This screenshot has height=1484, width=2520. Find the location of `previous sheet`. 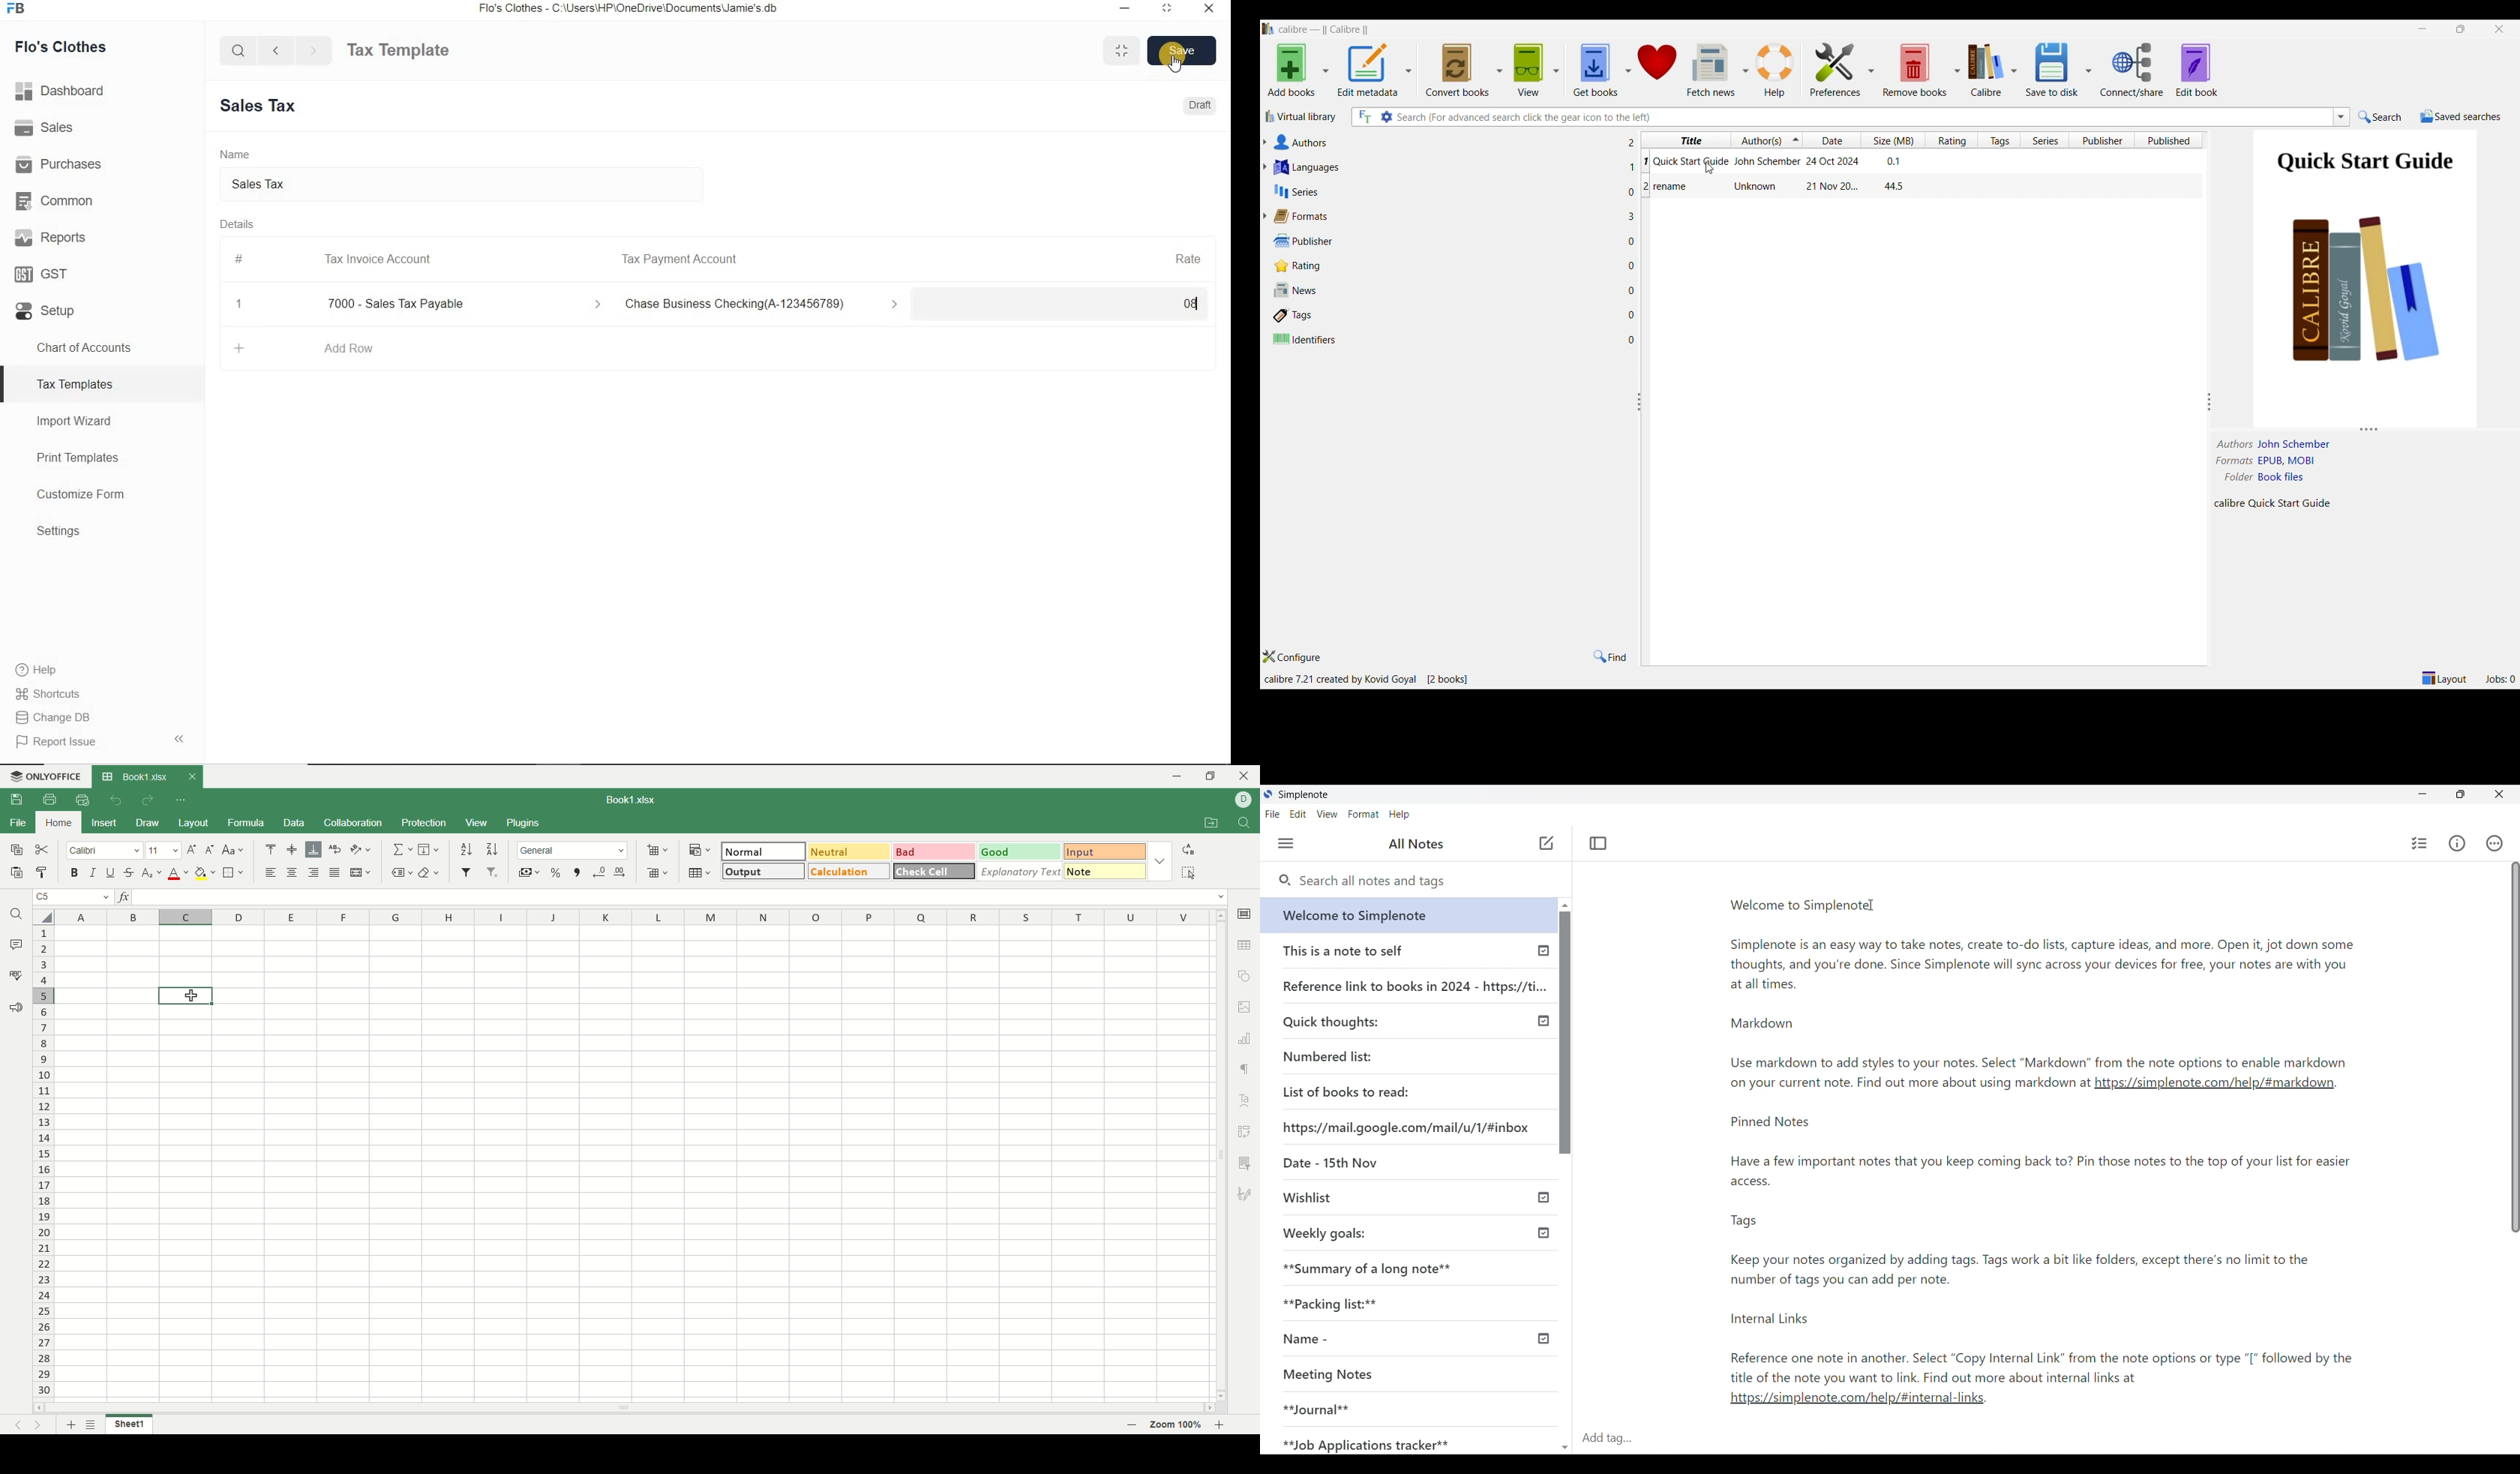

previous sheet is located at coordinates (12, 1427).